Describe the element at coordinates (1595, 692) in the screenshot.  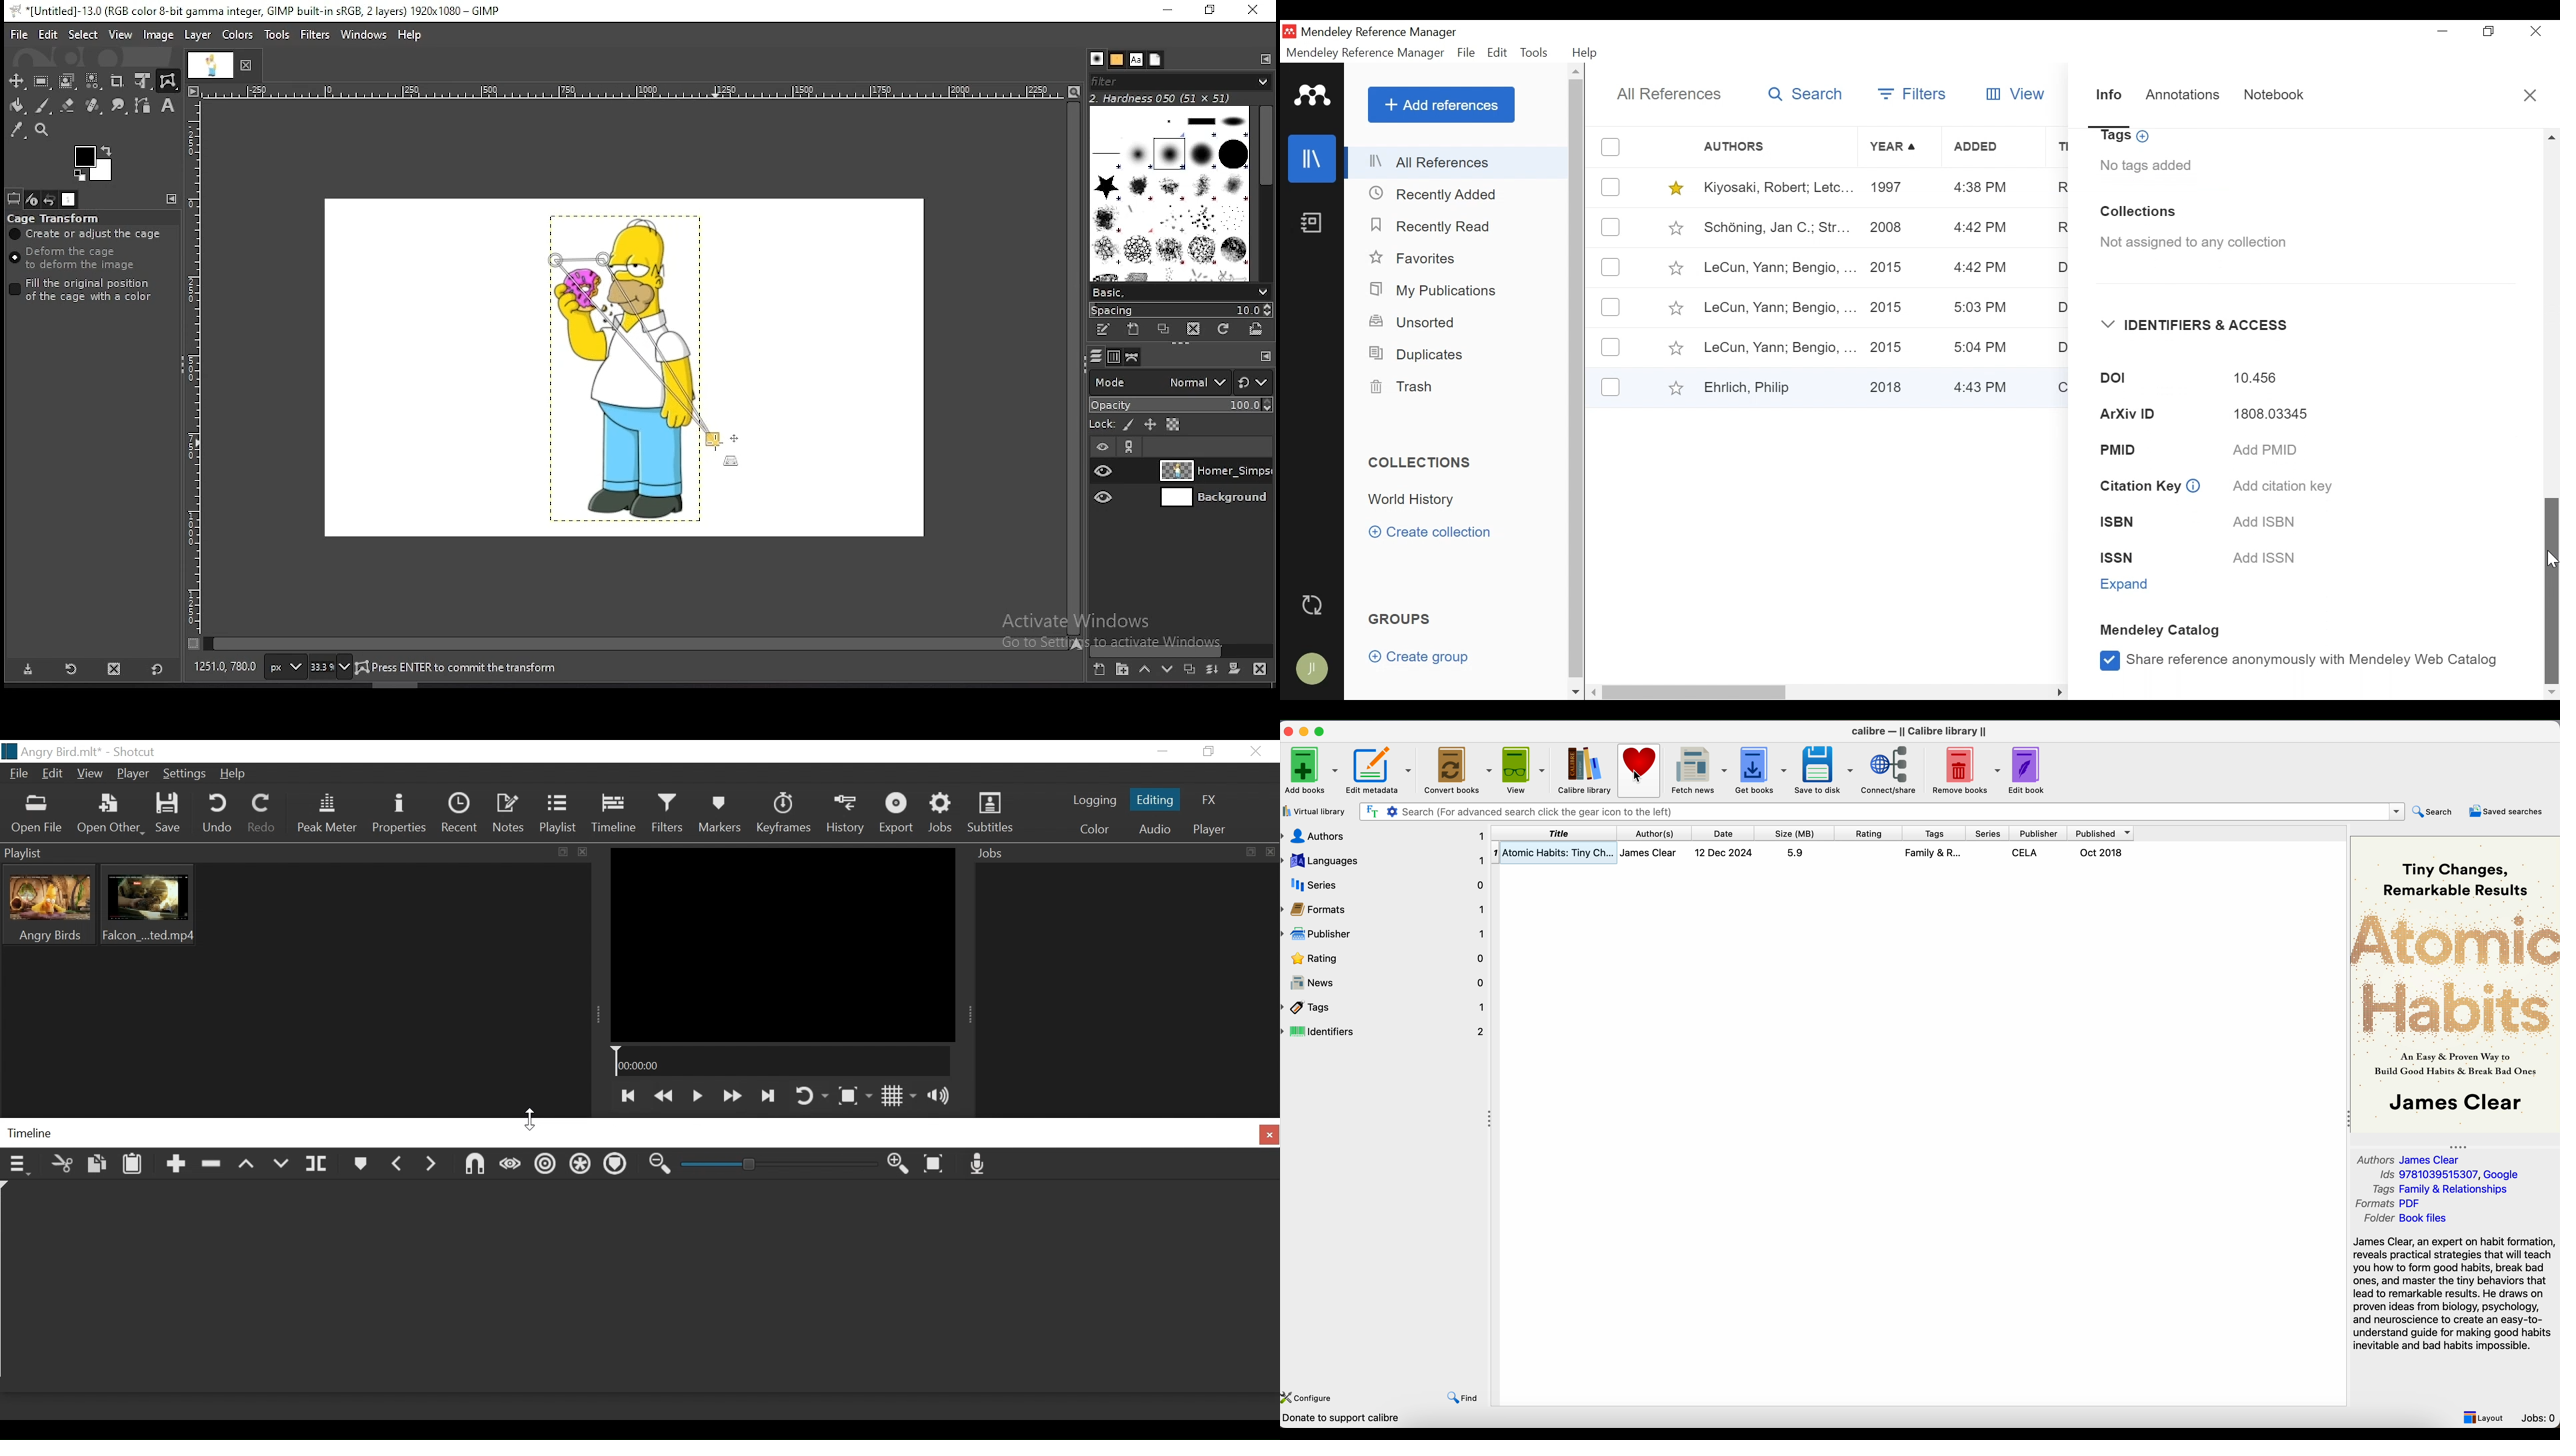
I see `scroll left` at that location.